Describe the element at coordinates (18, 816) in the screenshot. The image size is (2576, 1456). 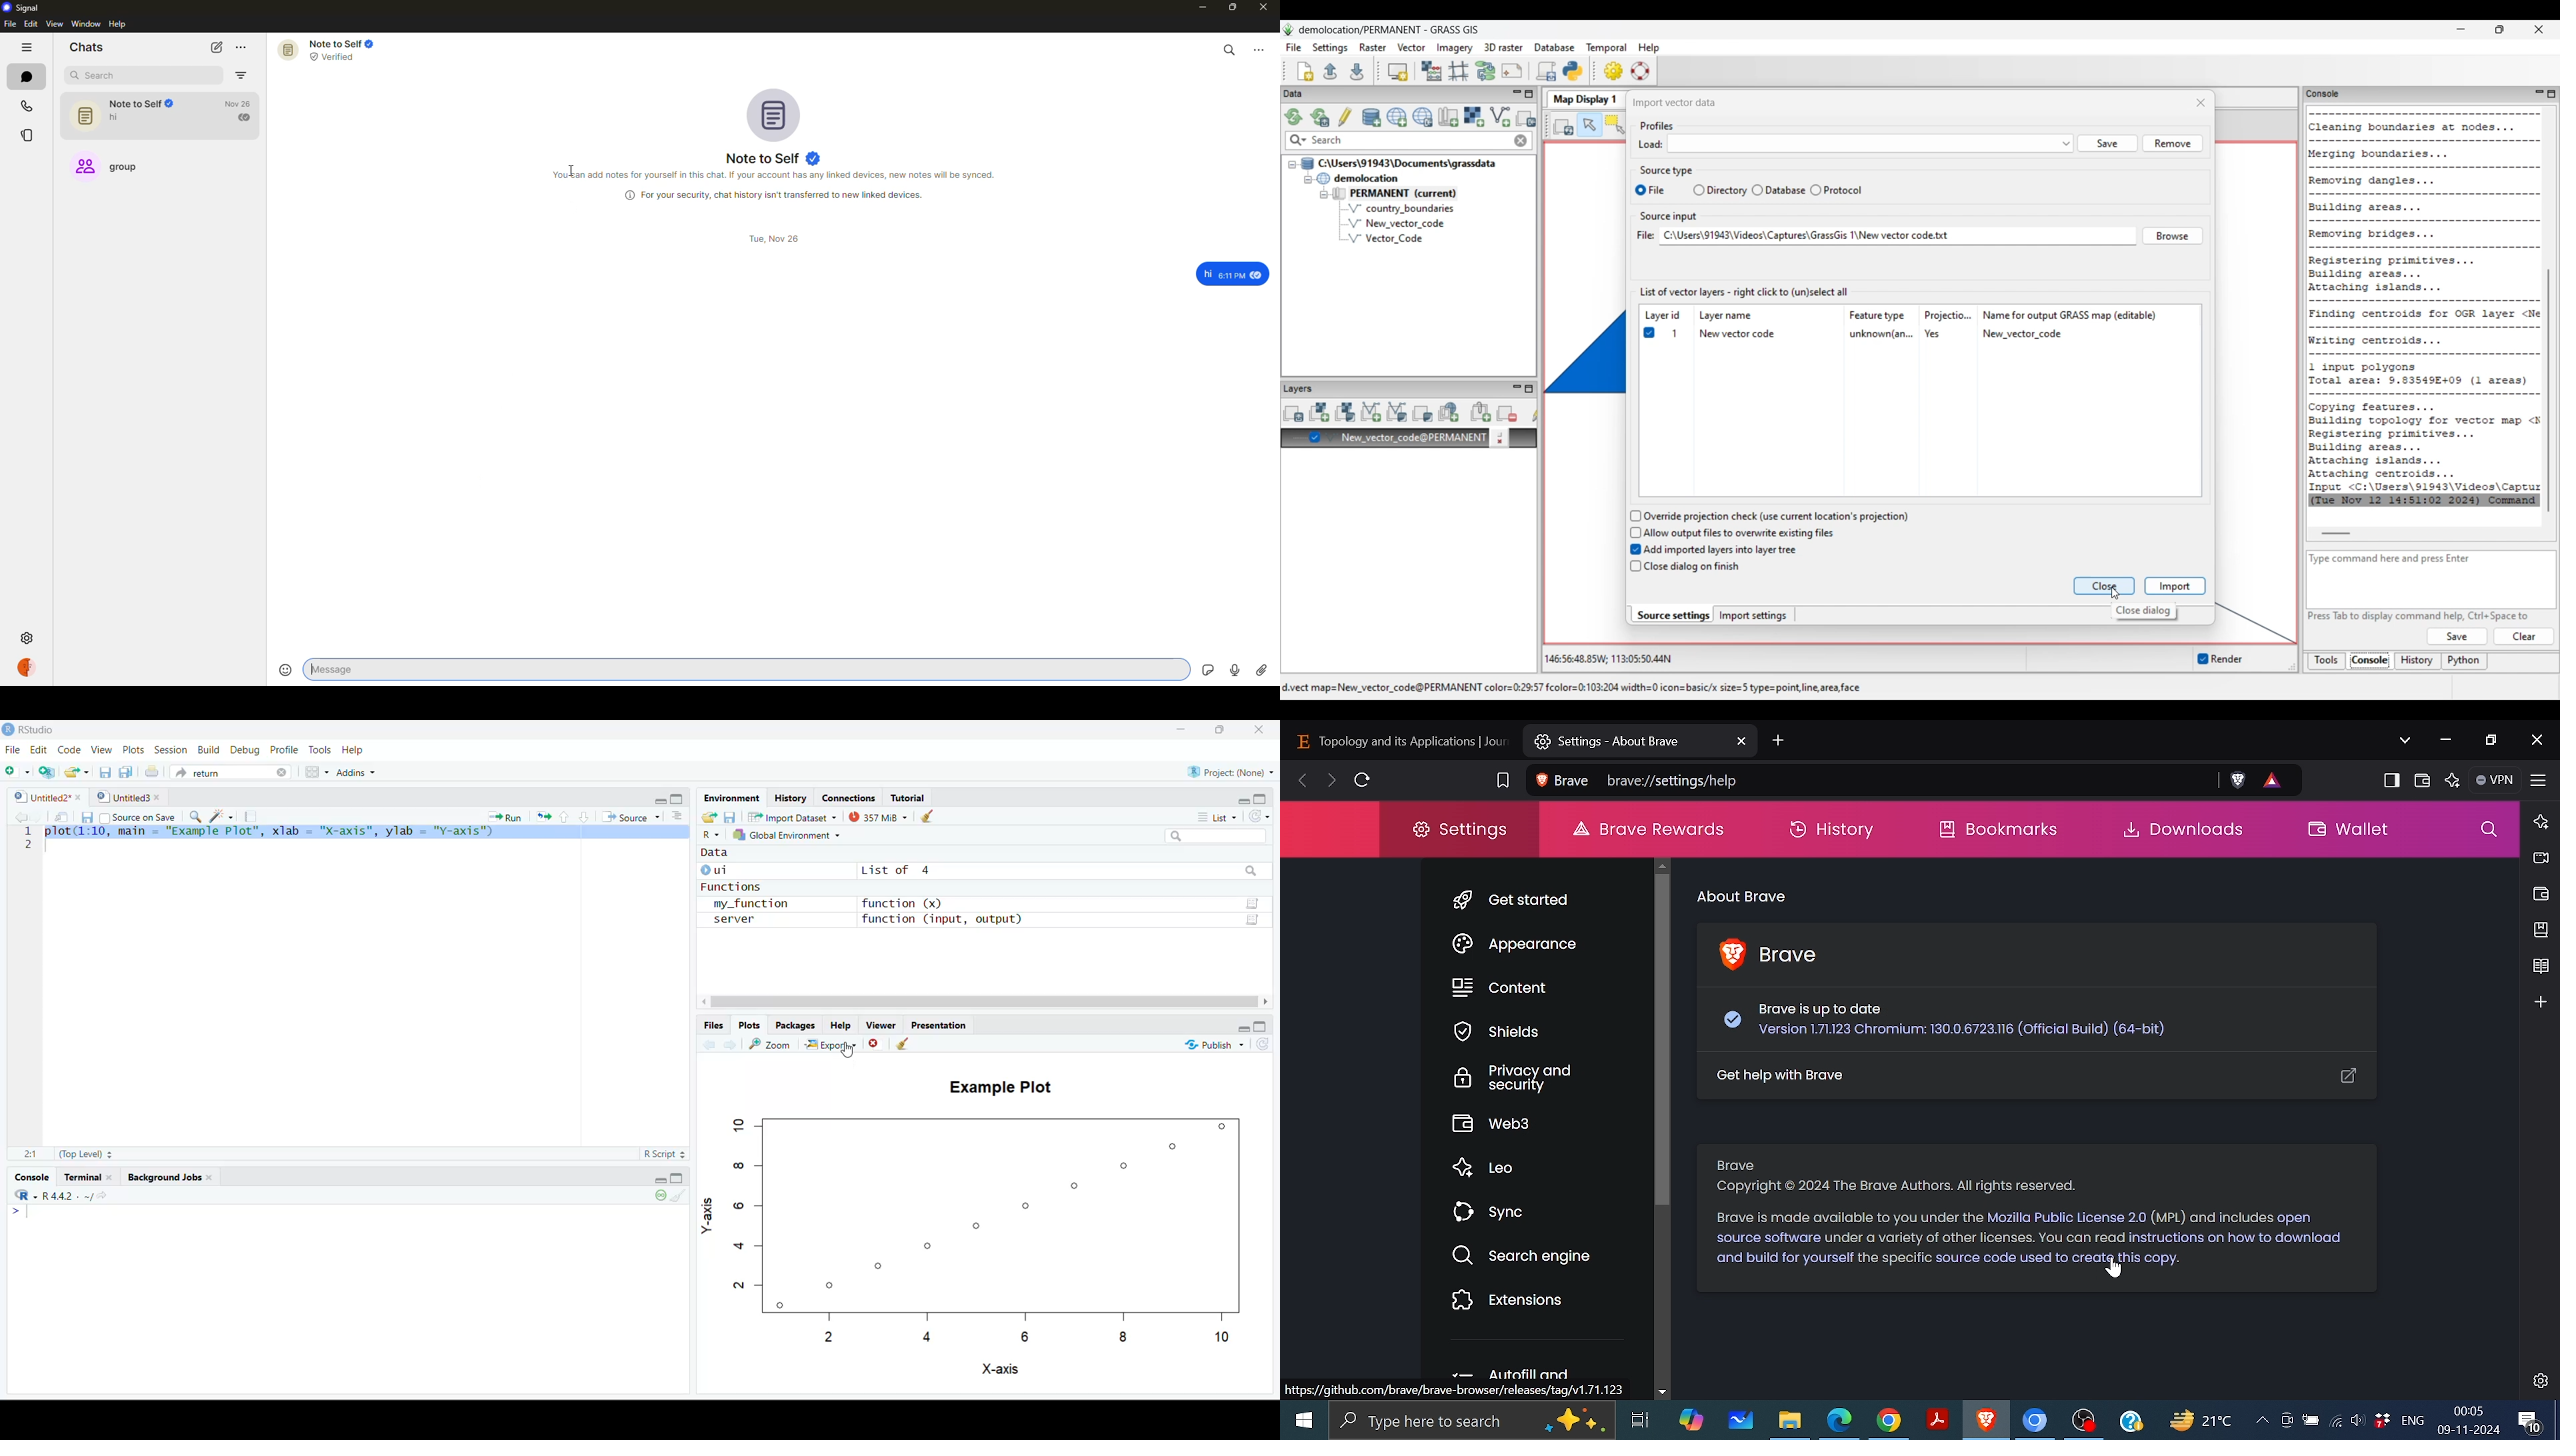
I see `Go back to the previous source location (Ctrl + F9)` at that location.